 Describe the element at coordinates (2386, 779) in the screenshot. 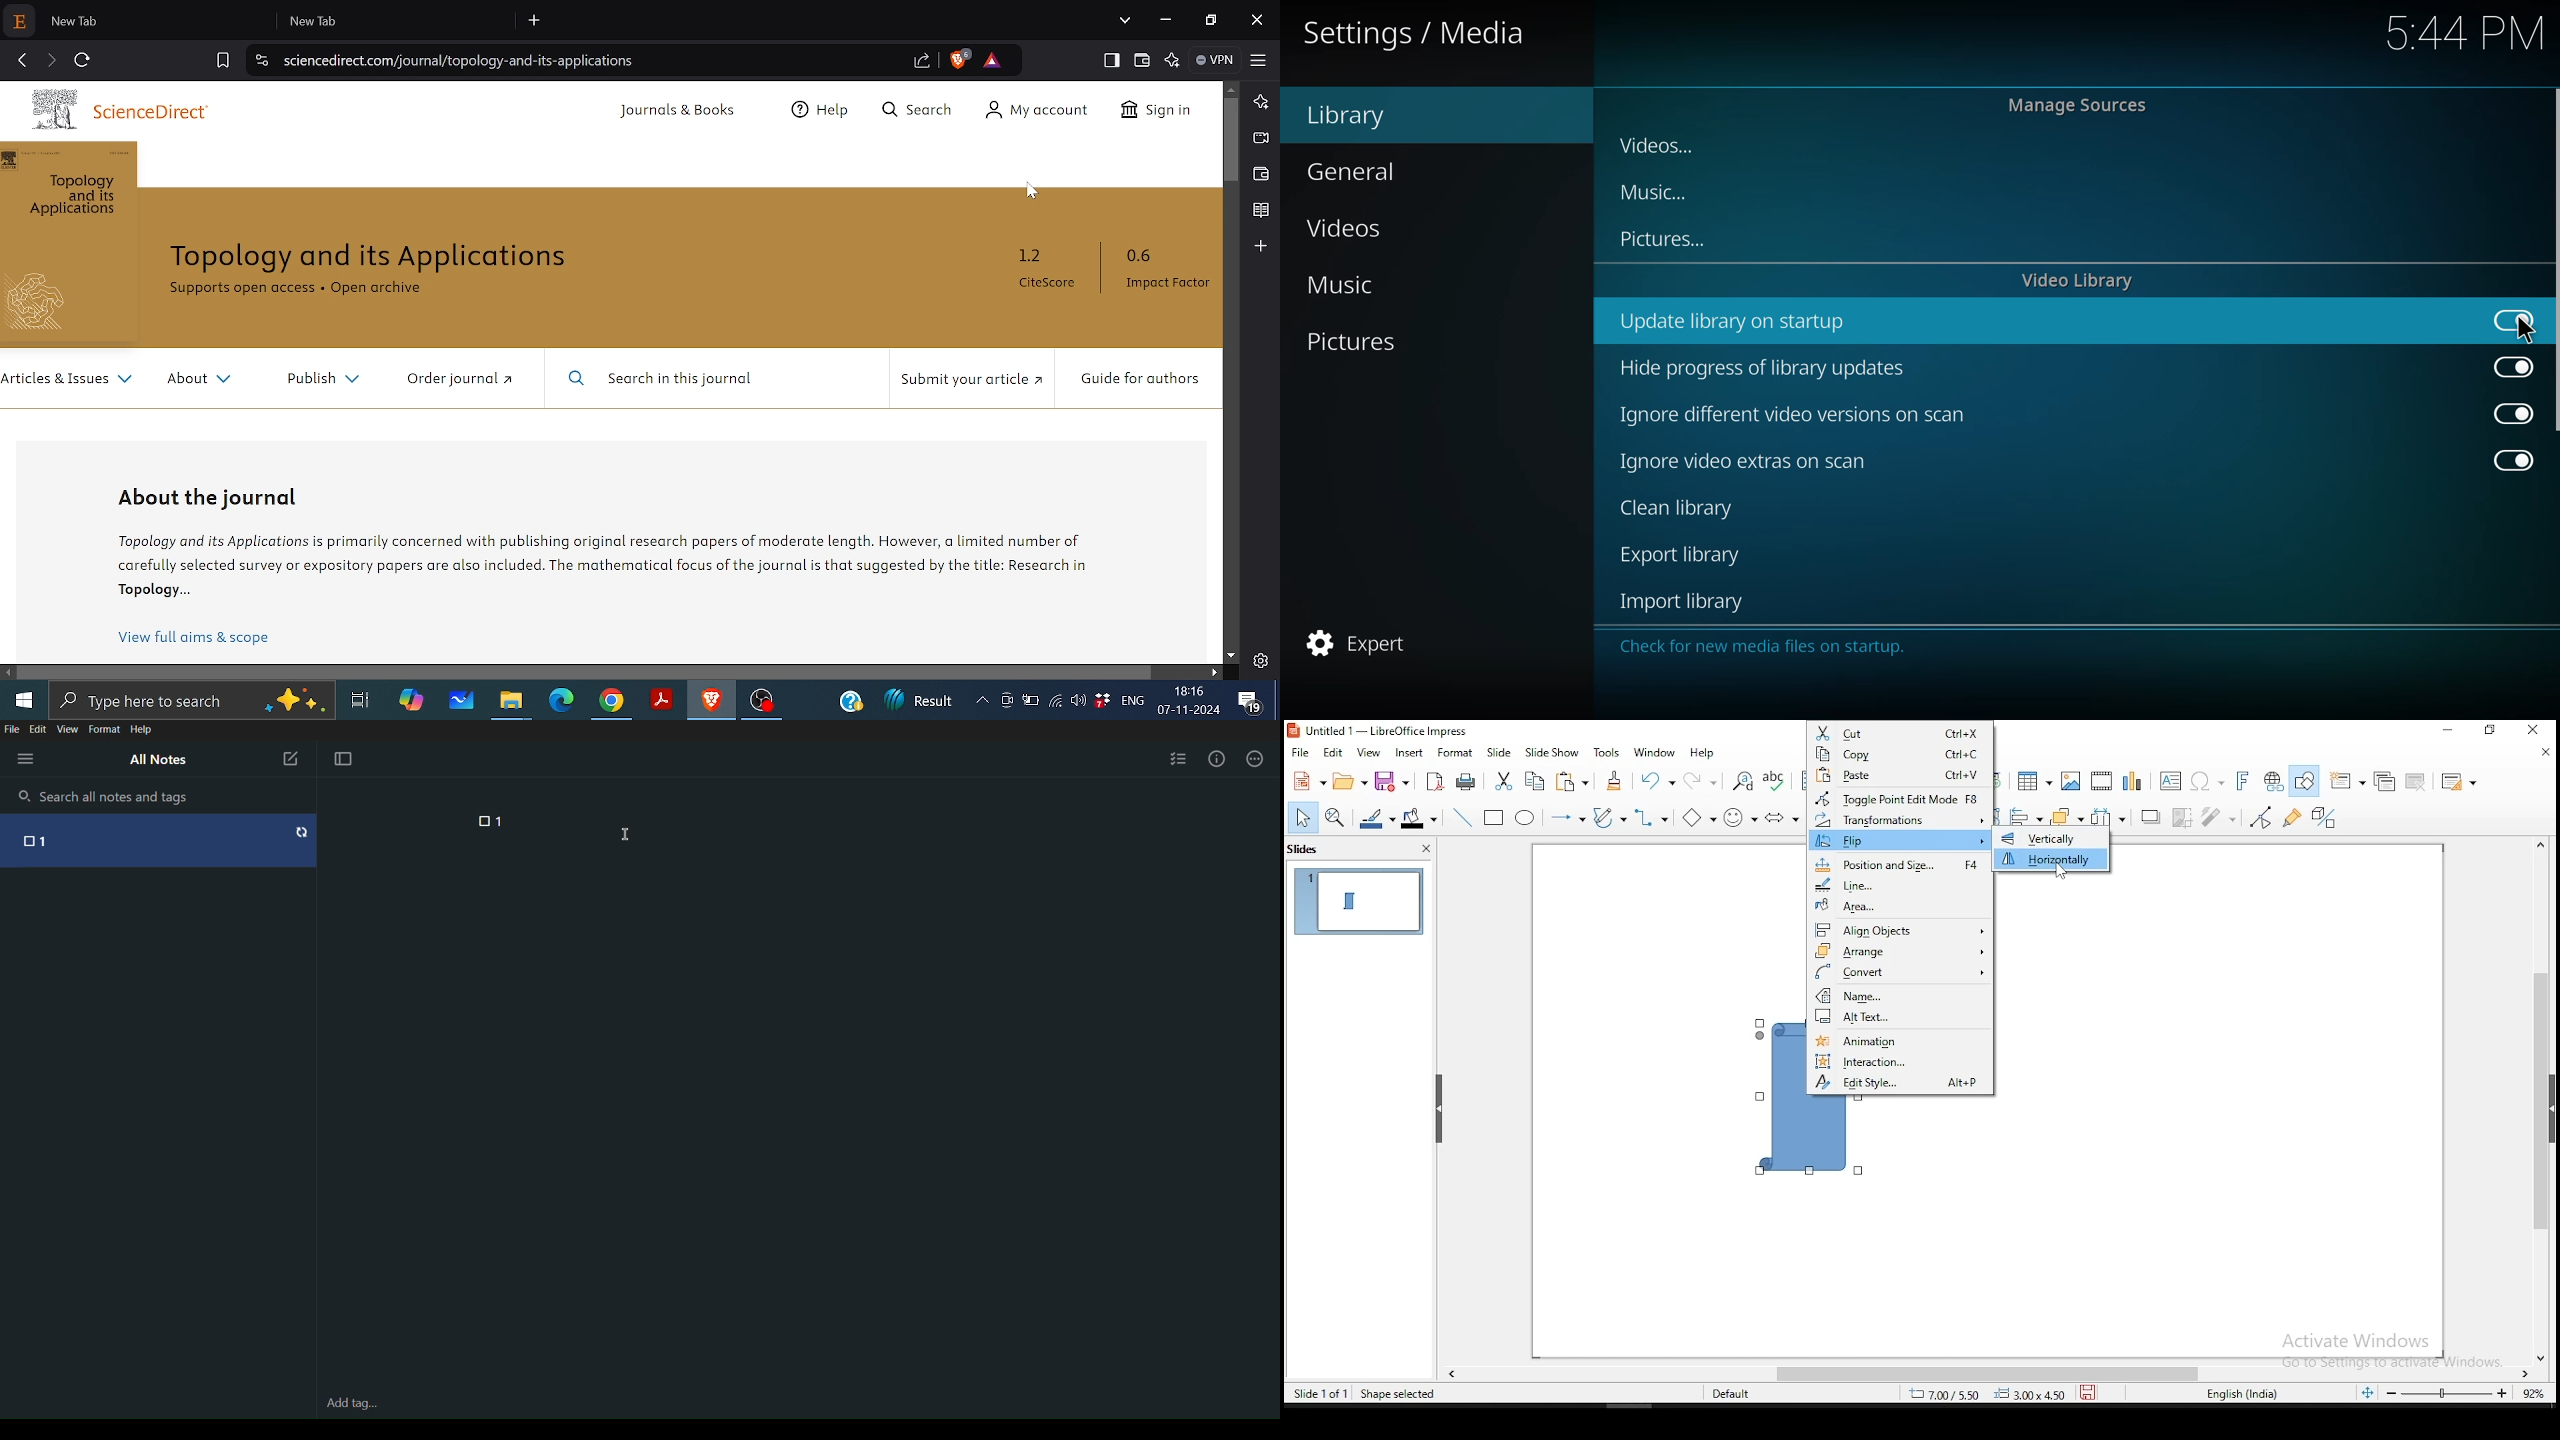

I see `duplicate slide` at that location.